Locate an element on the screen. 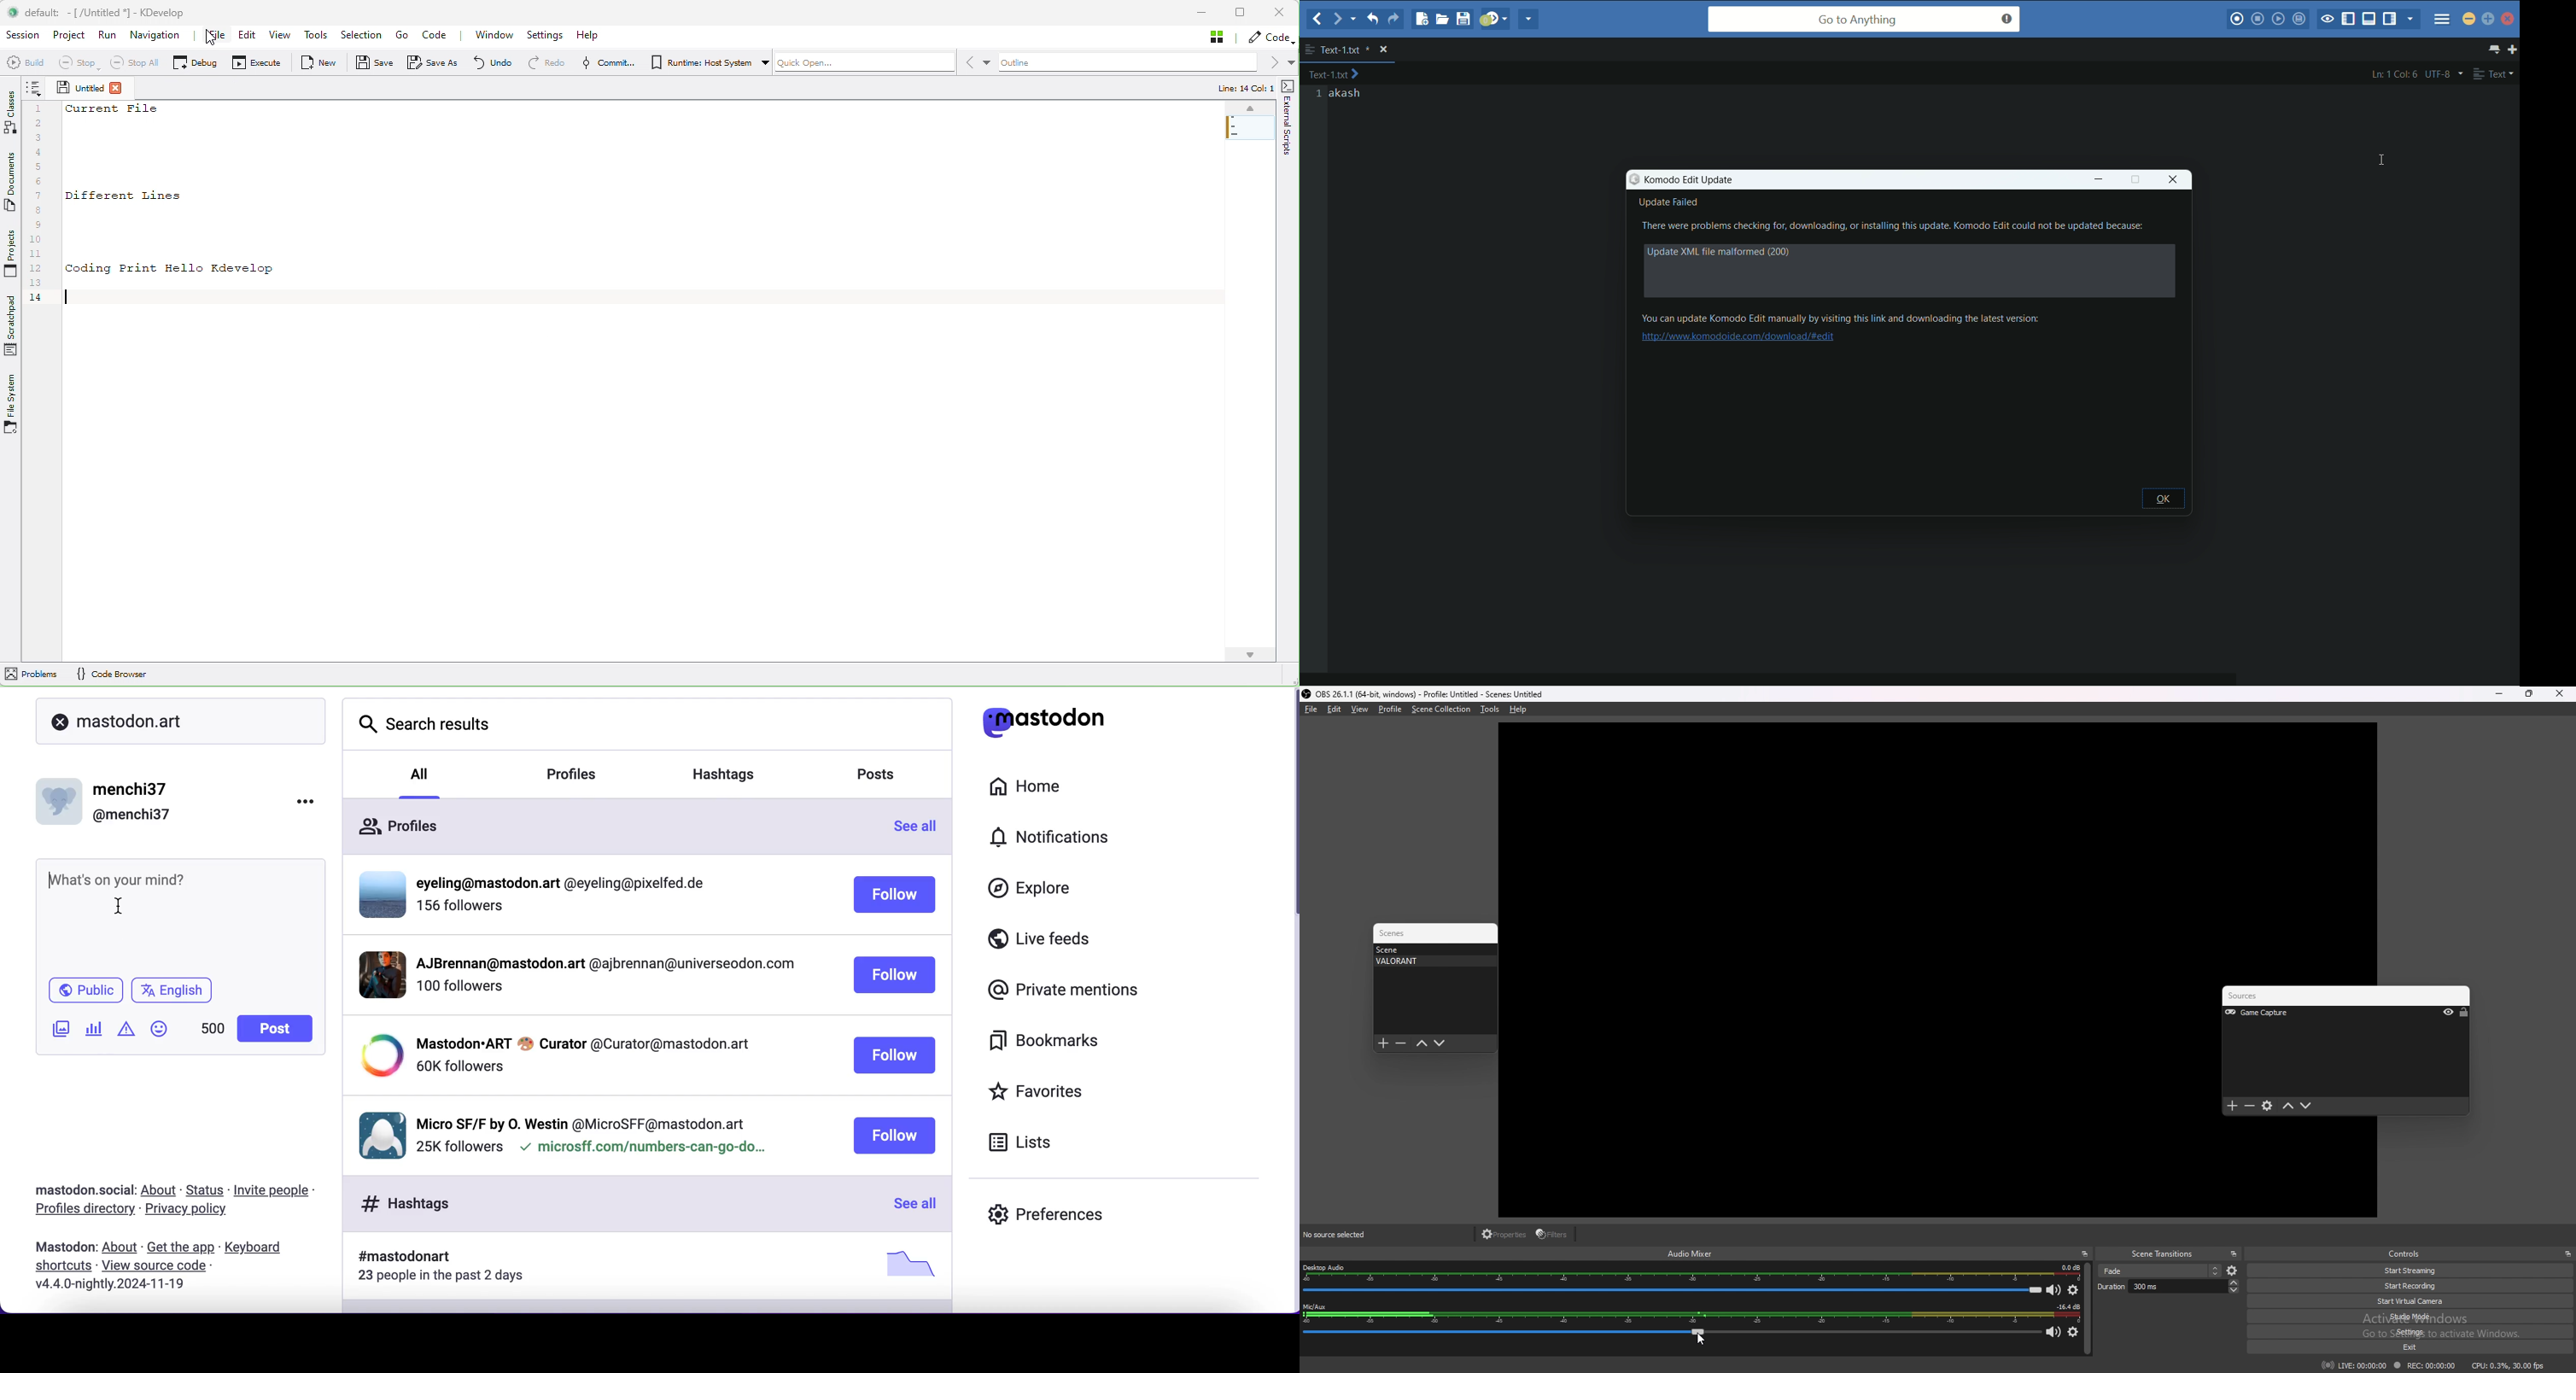 This screenshot has height=1400, width=2576. followers is located at coordinates (461, 910).